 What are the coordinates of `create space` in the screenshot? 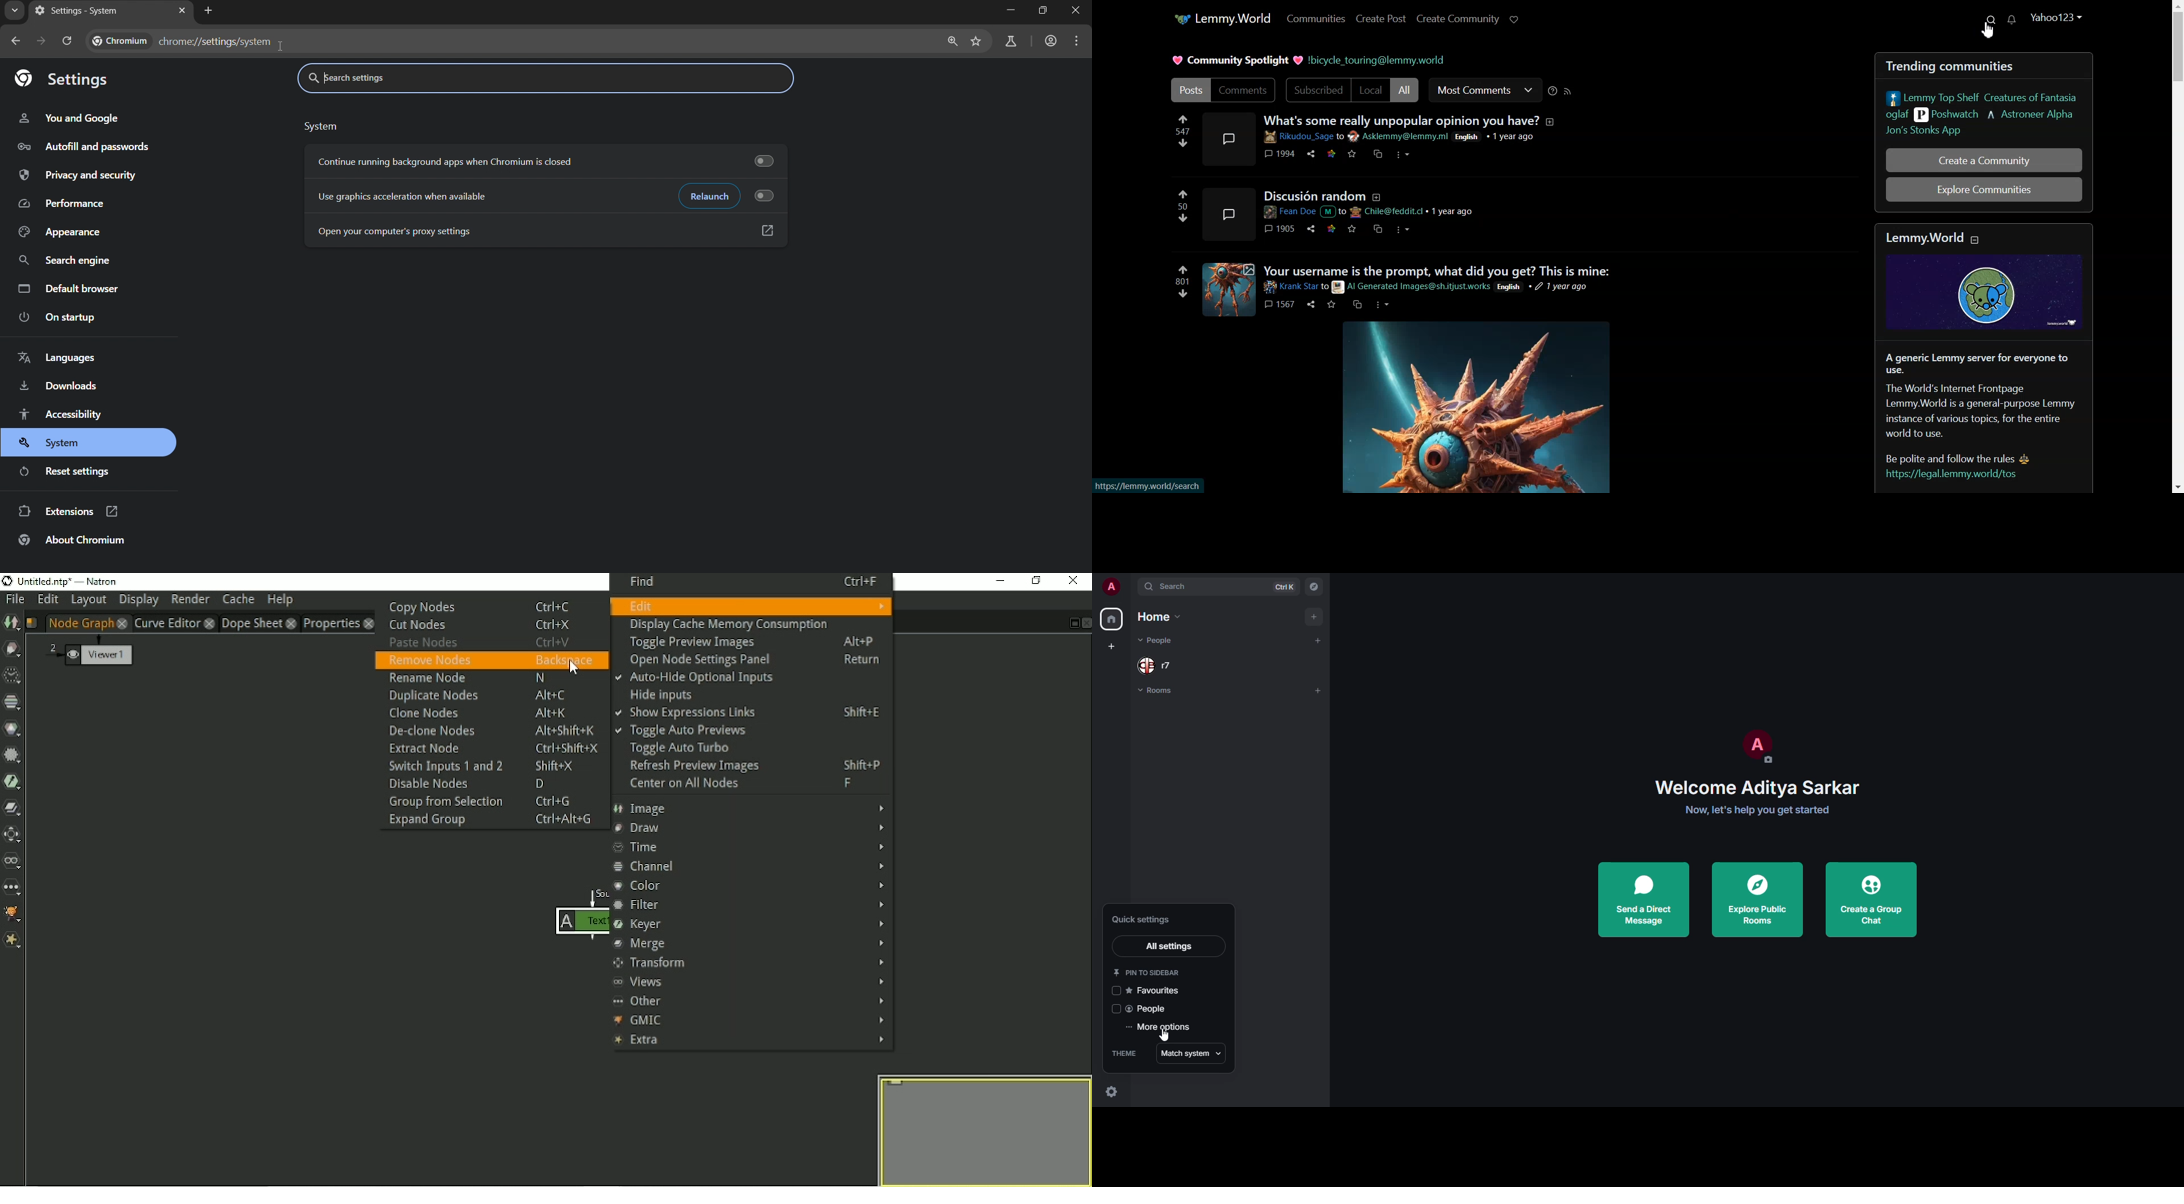 It's located at (1114, 647).